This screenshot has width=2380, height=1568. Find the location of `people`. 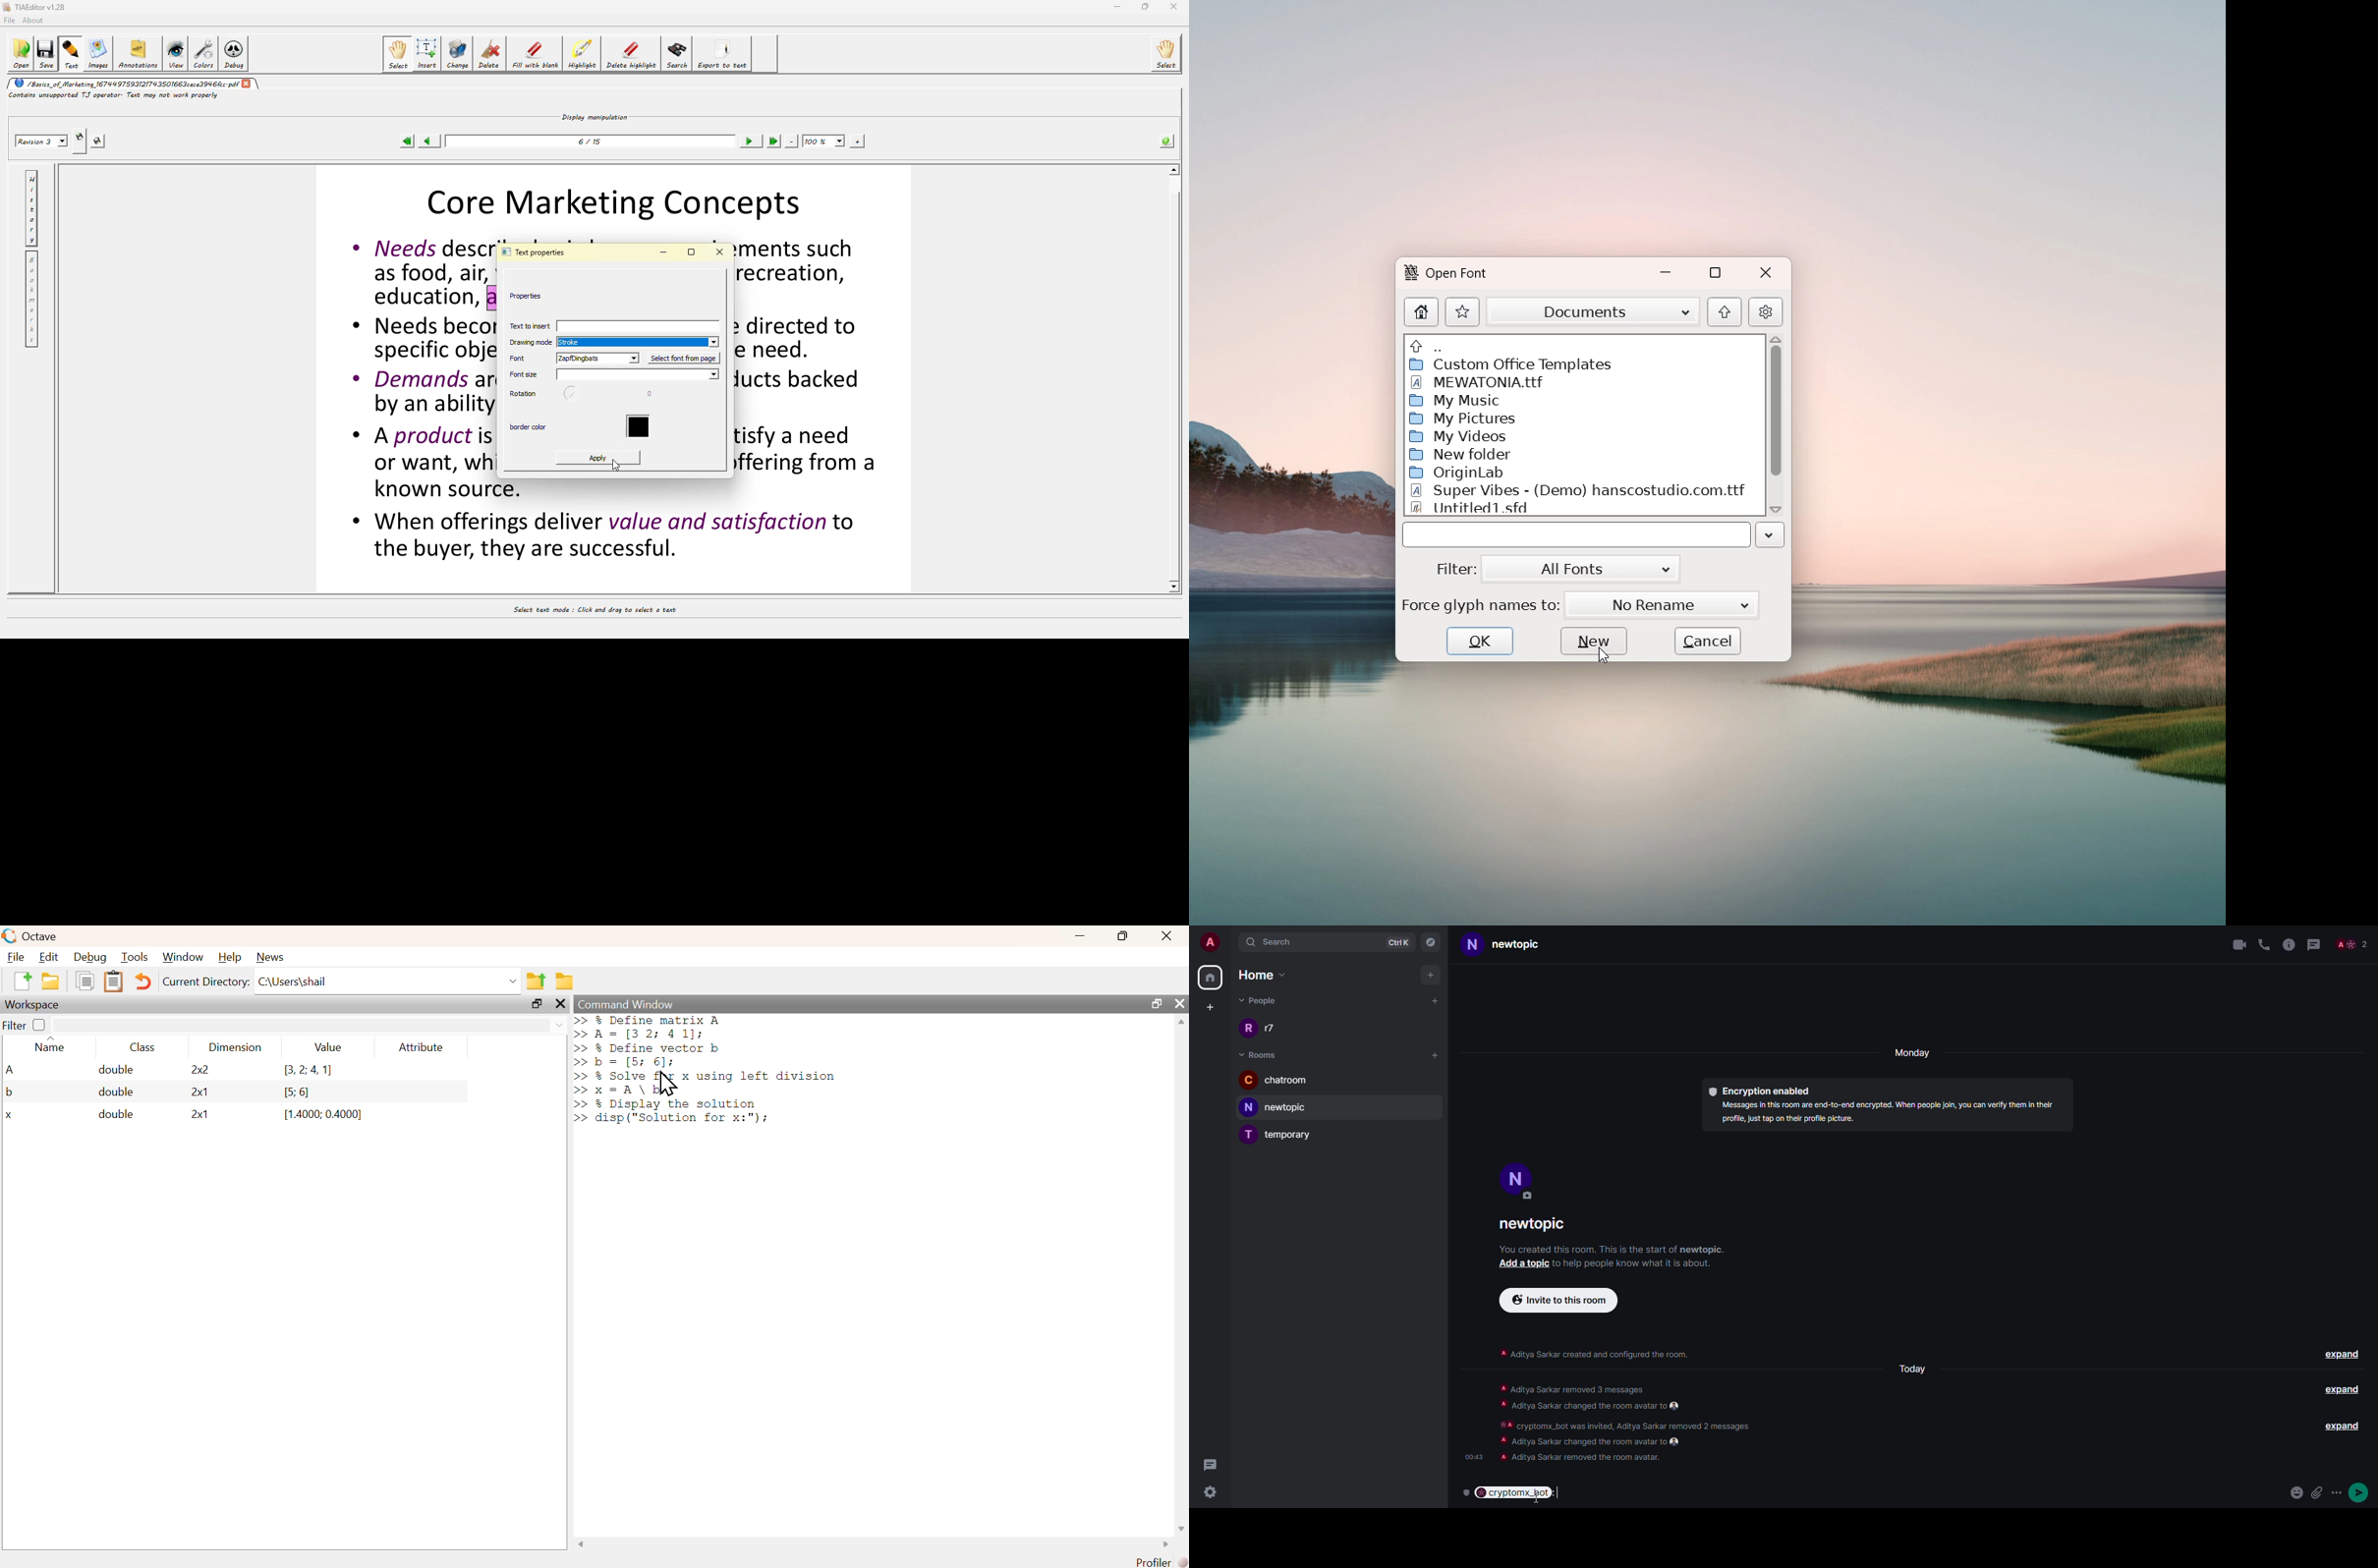

people is located at coordinates (2351, 945).